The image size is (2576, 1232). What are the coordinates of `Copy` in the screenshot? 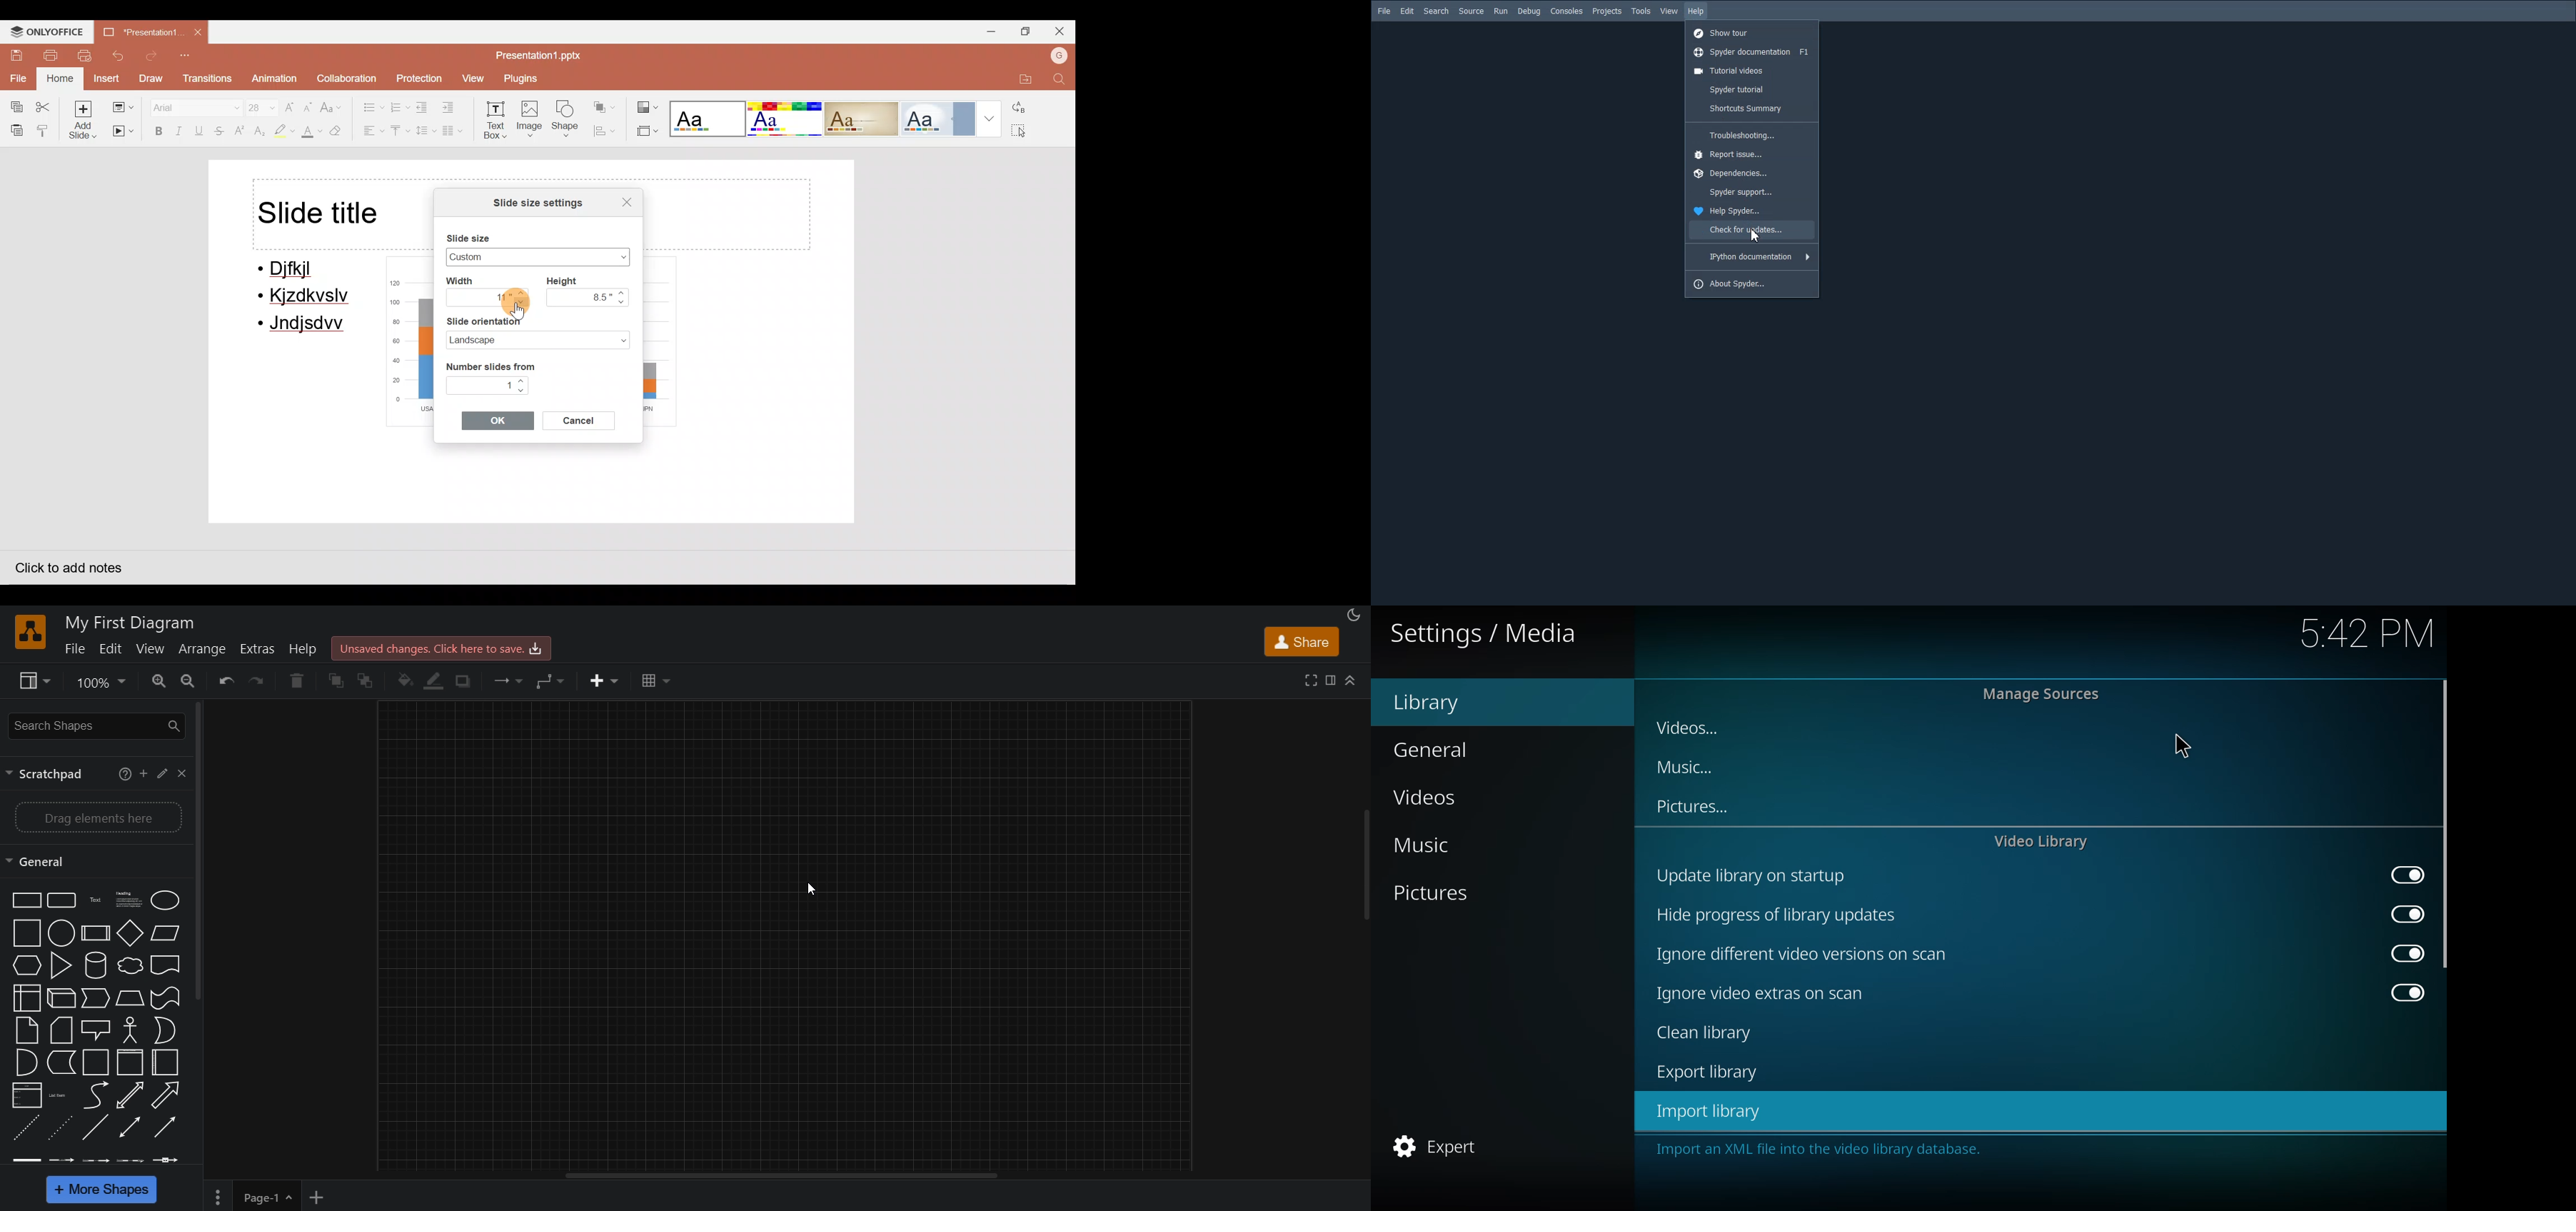 It's located at (13, 104).